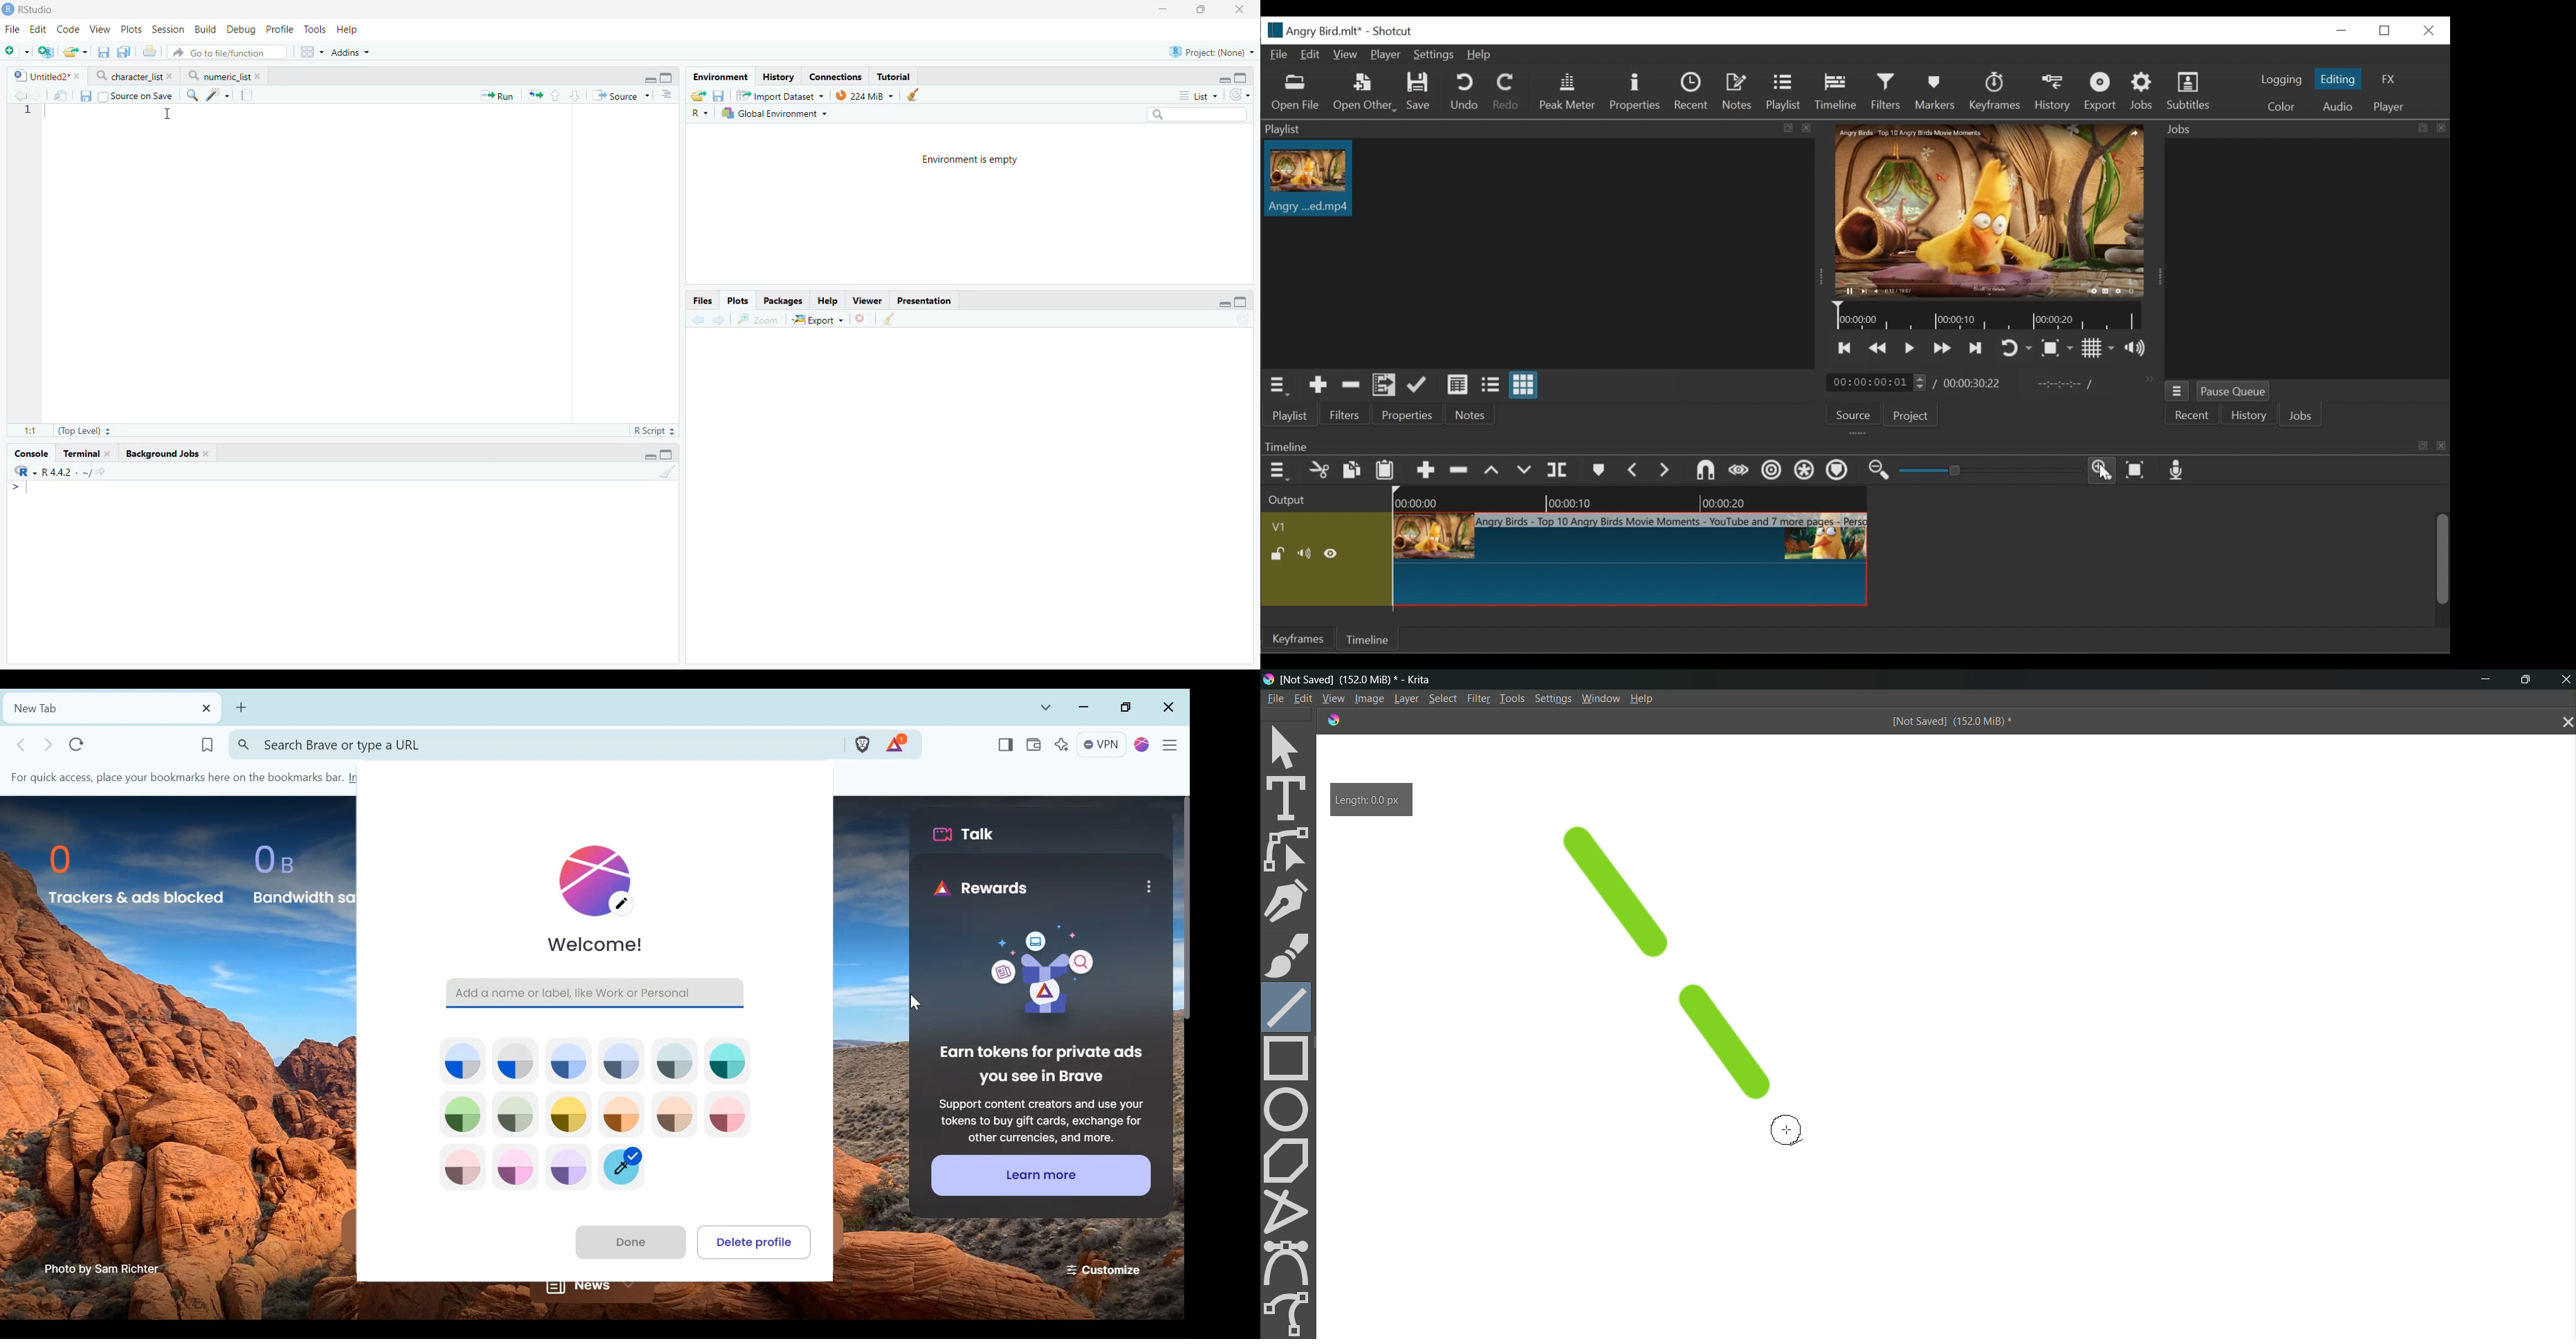 The image size is (2576, 1344). Describe the element at coordinates (836, 75) in the screenshot. I see `Connections` at that location.